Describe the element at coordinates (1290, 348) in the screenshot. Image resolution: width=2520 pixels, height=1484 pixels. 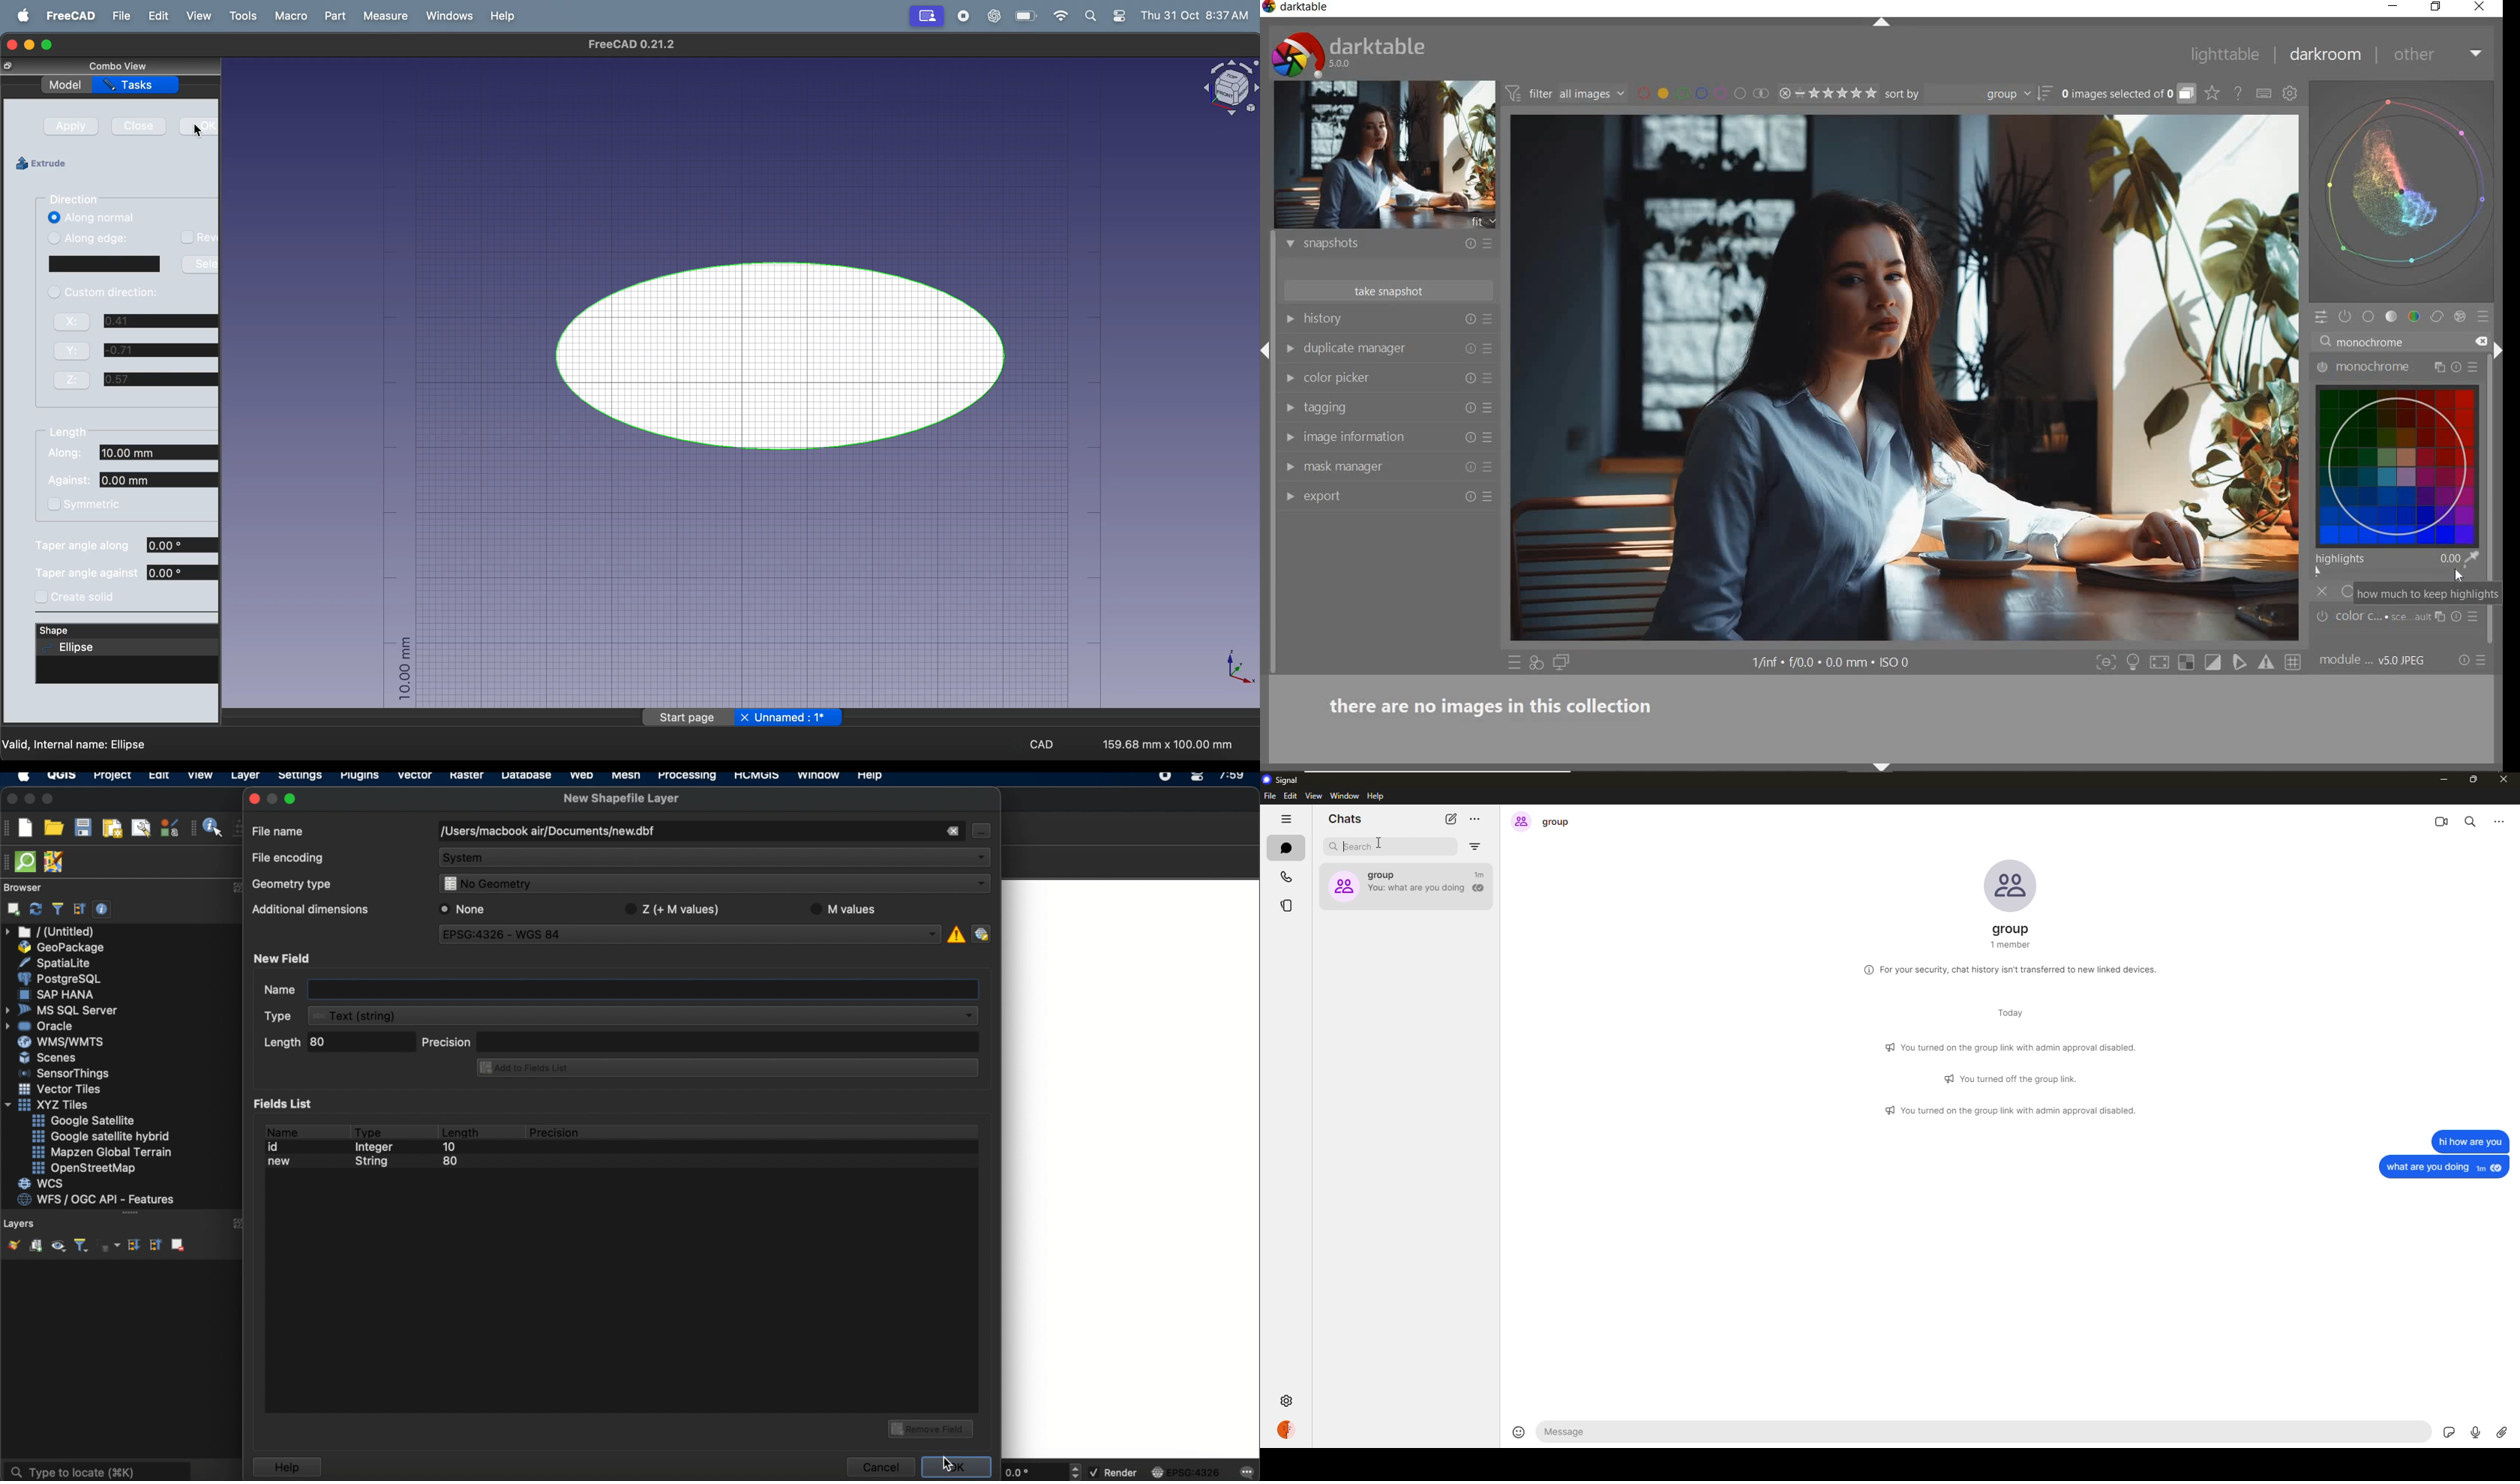
I see `show module` at that location.